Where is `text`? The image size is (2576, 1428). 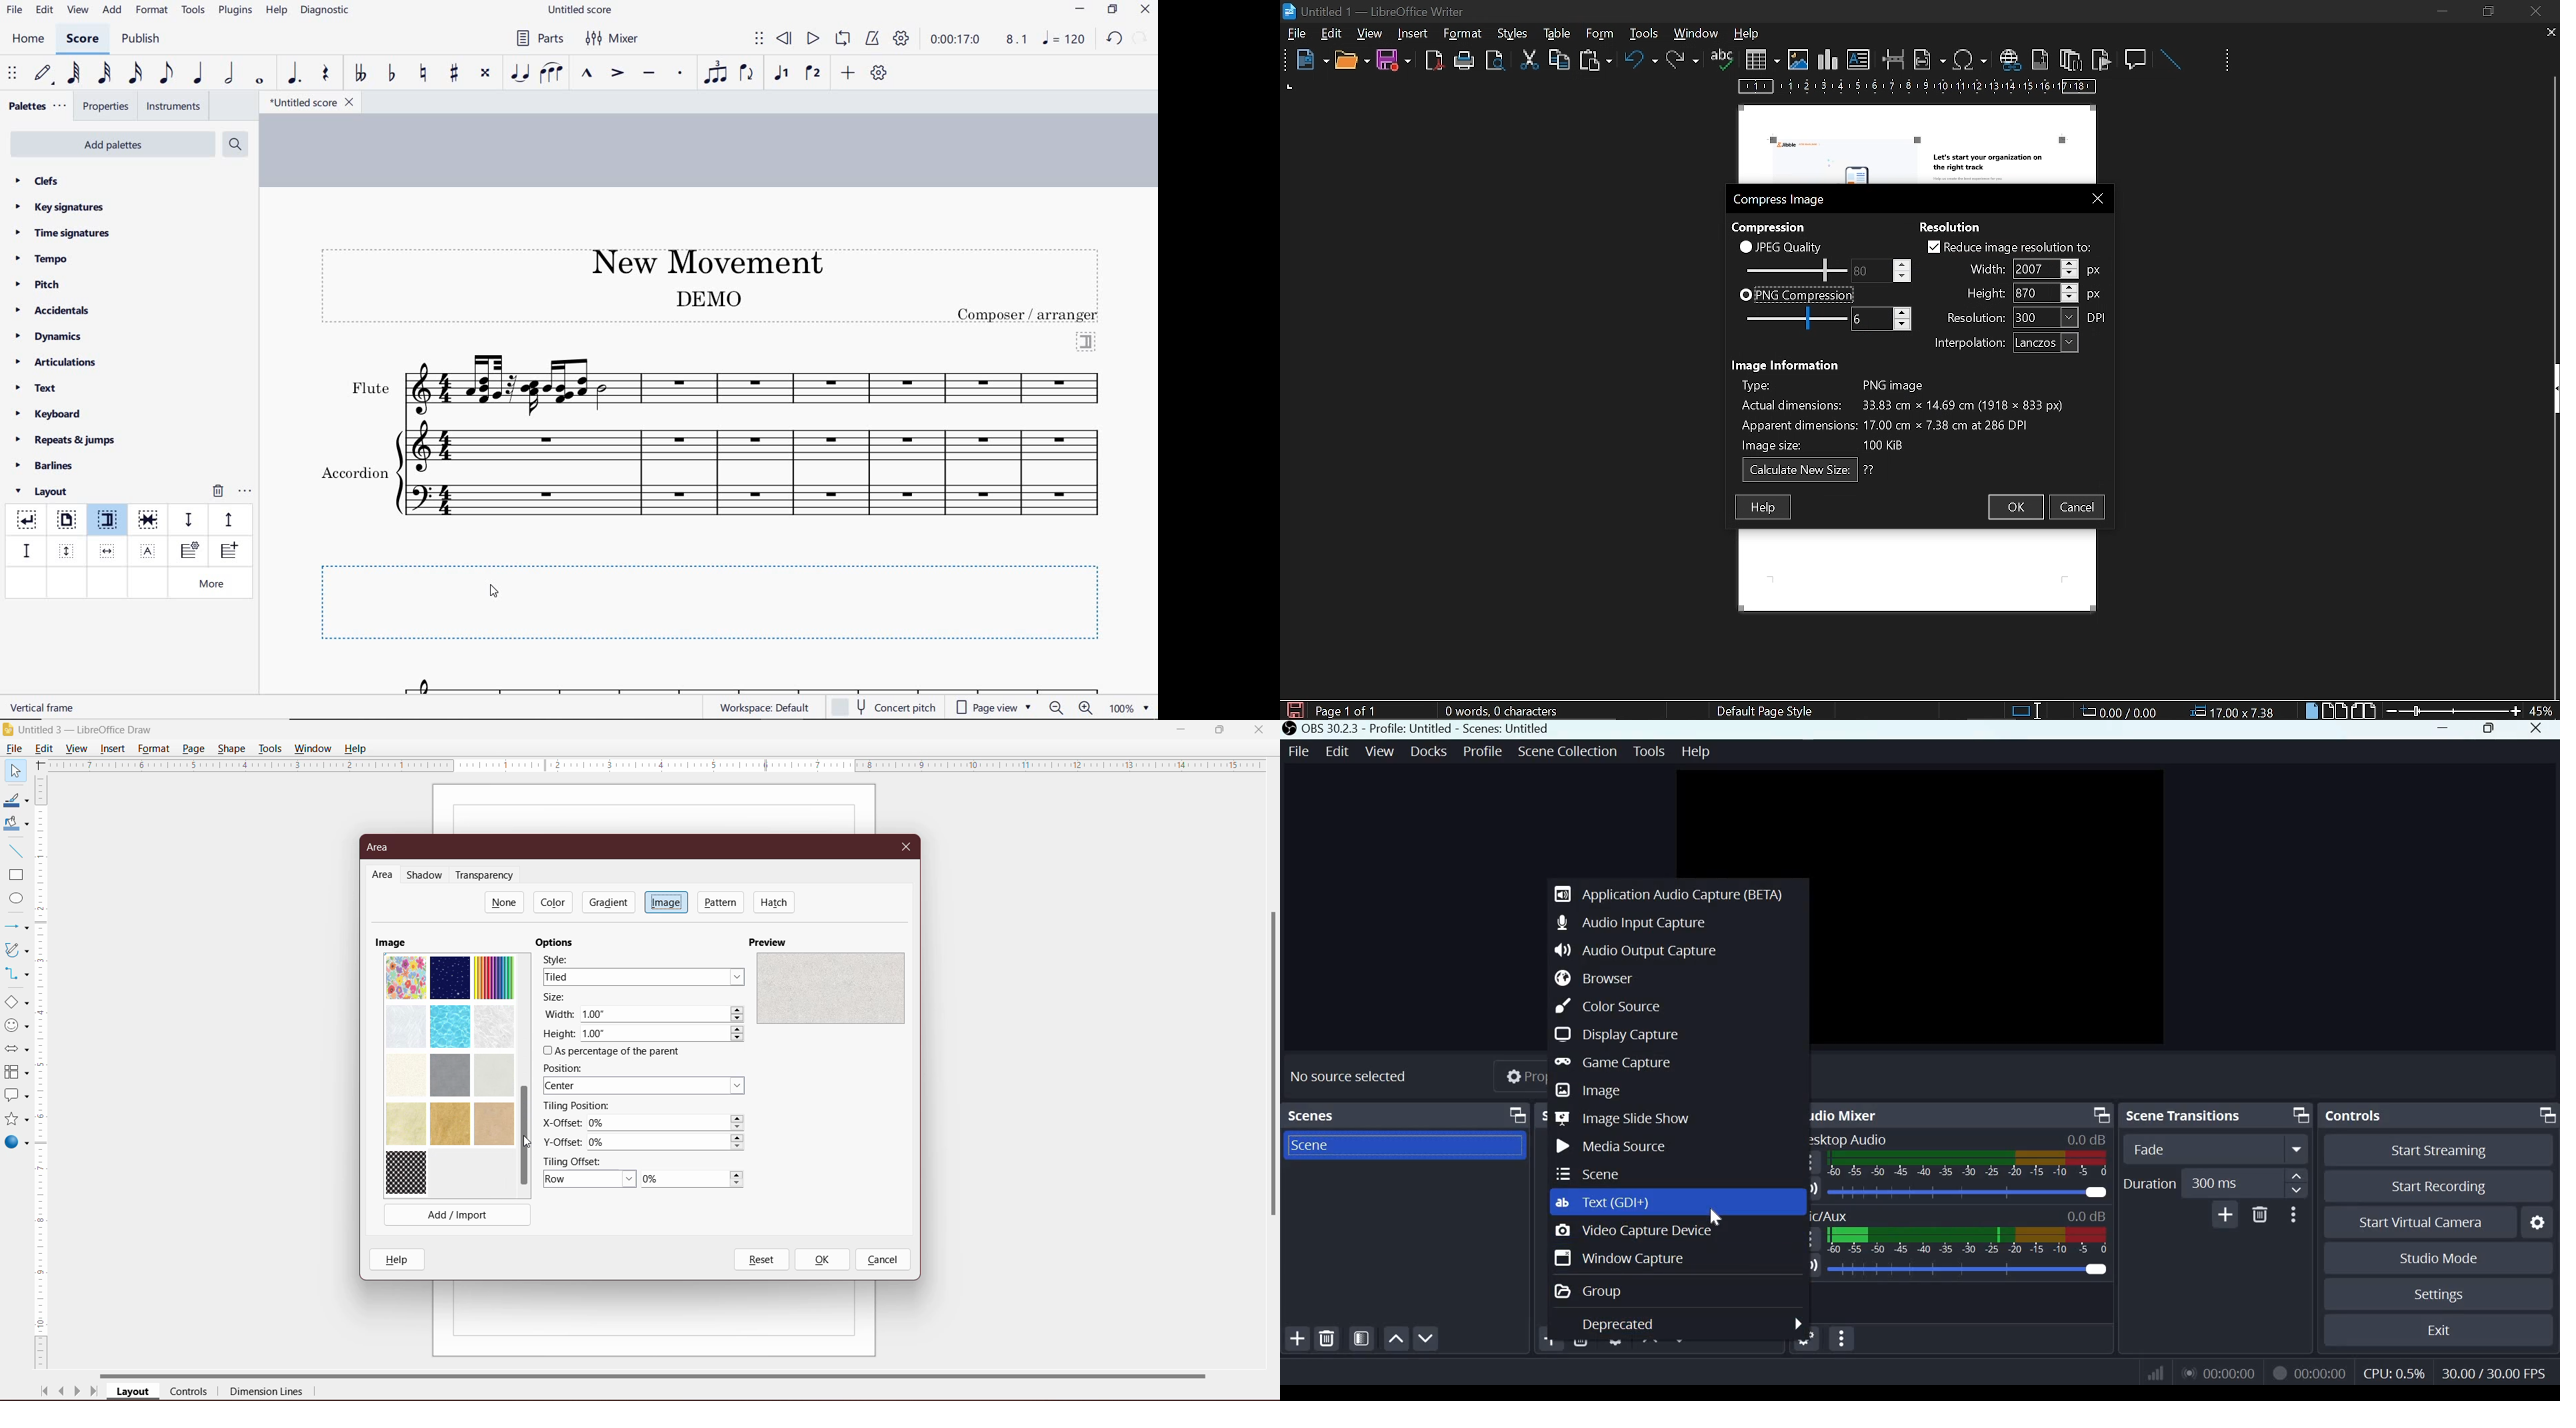
text is located at coordinates (37, 390).